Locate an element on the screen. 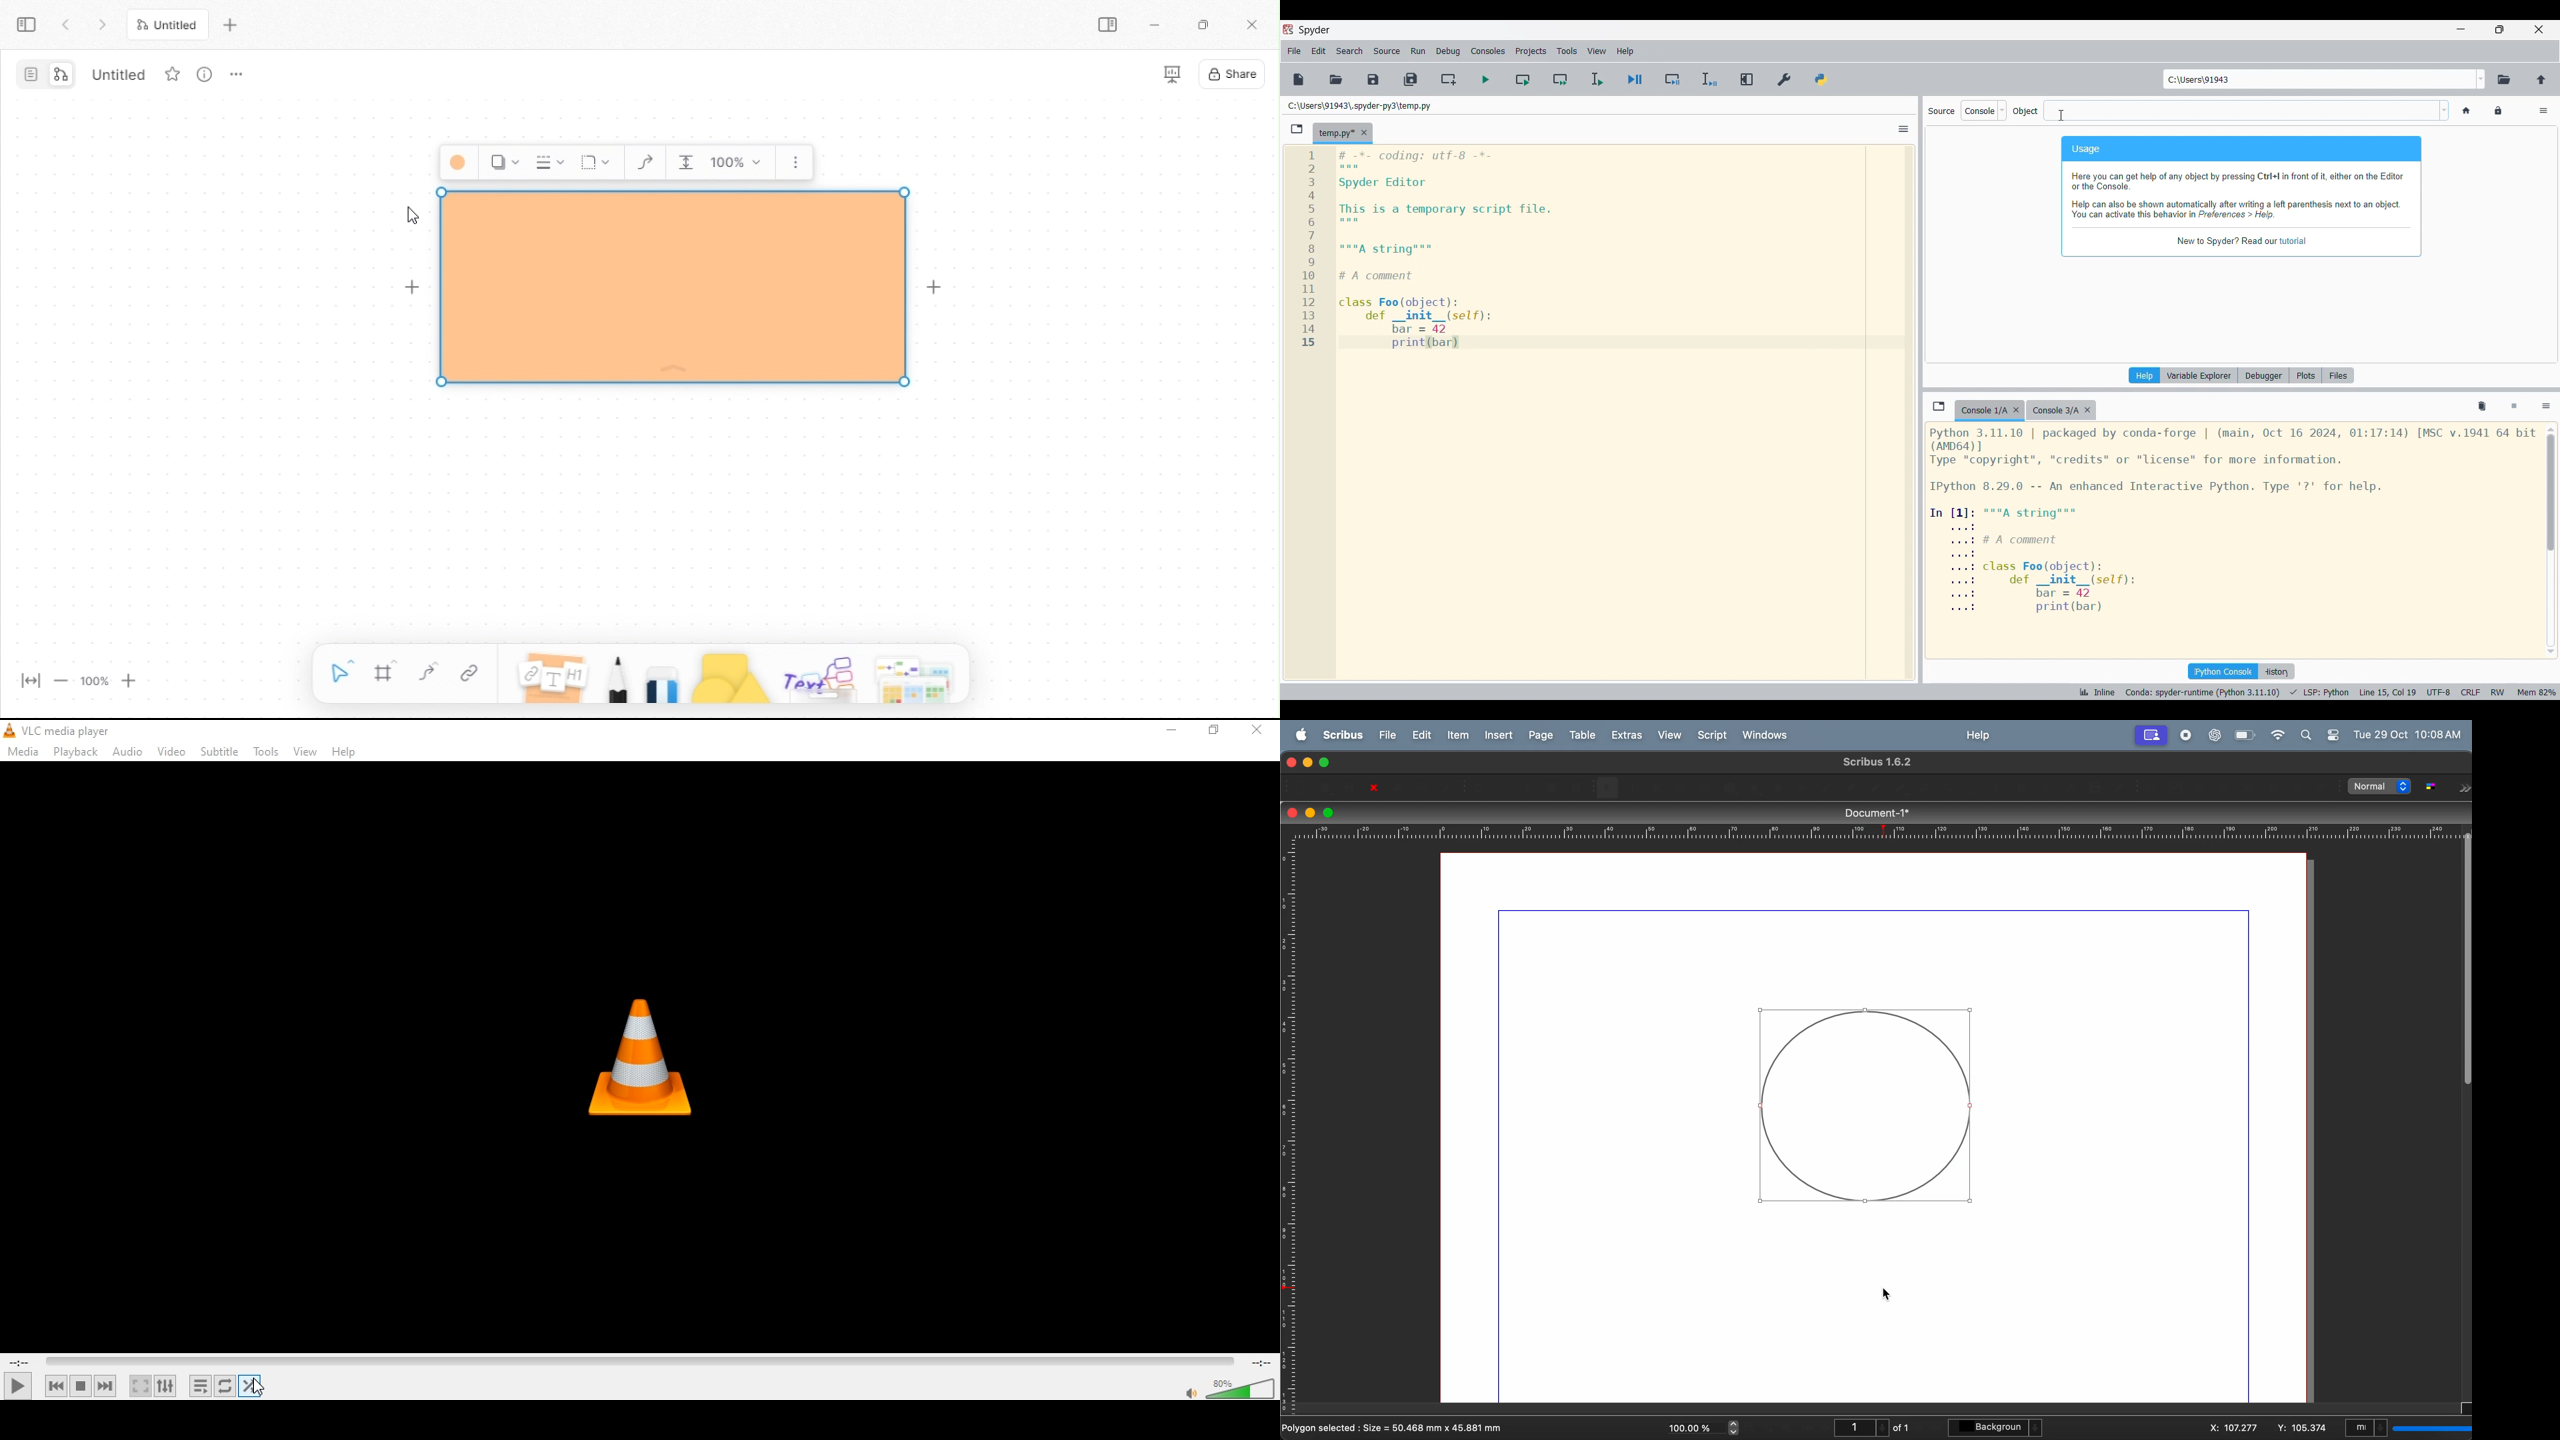  sidebar is located at coordinates (1110, 26).